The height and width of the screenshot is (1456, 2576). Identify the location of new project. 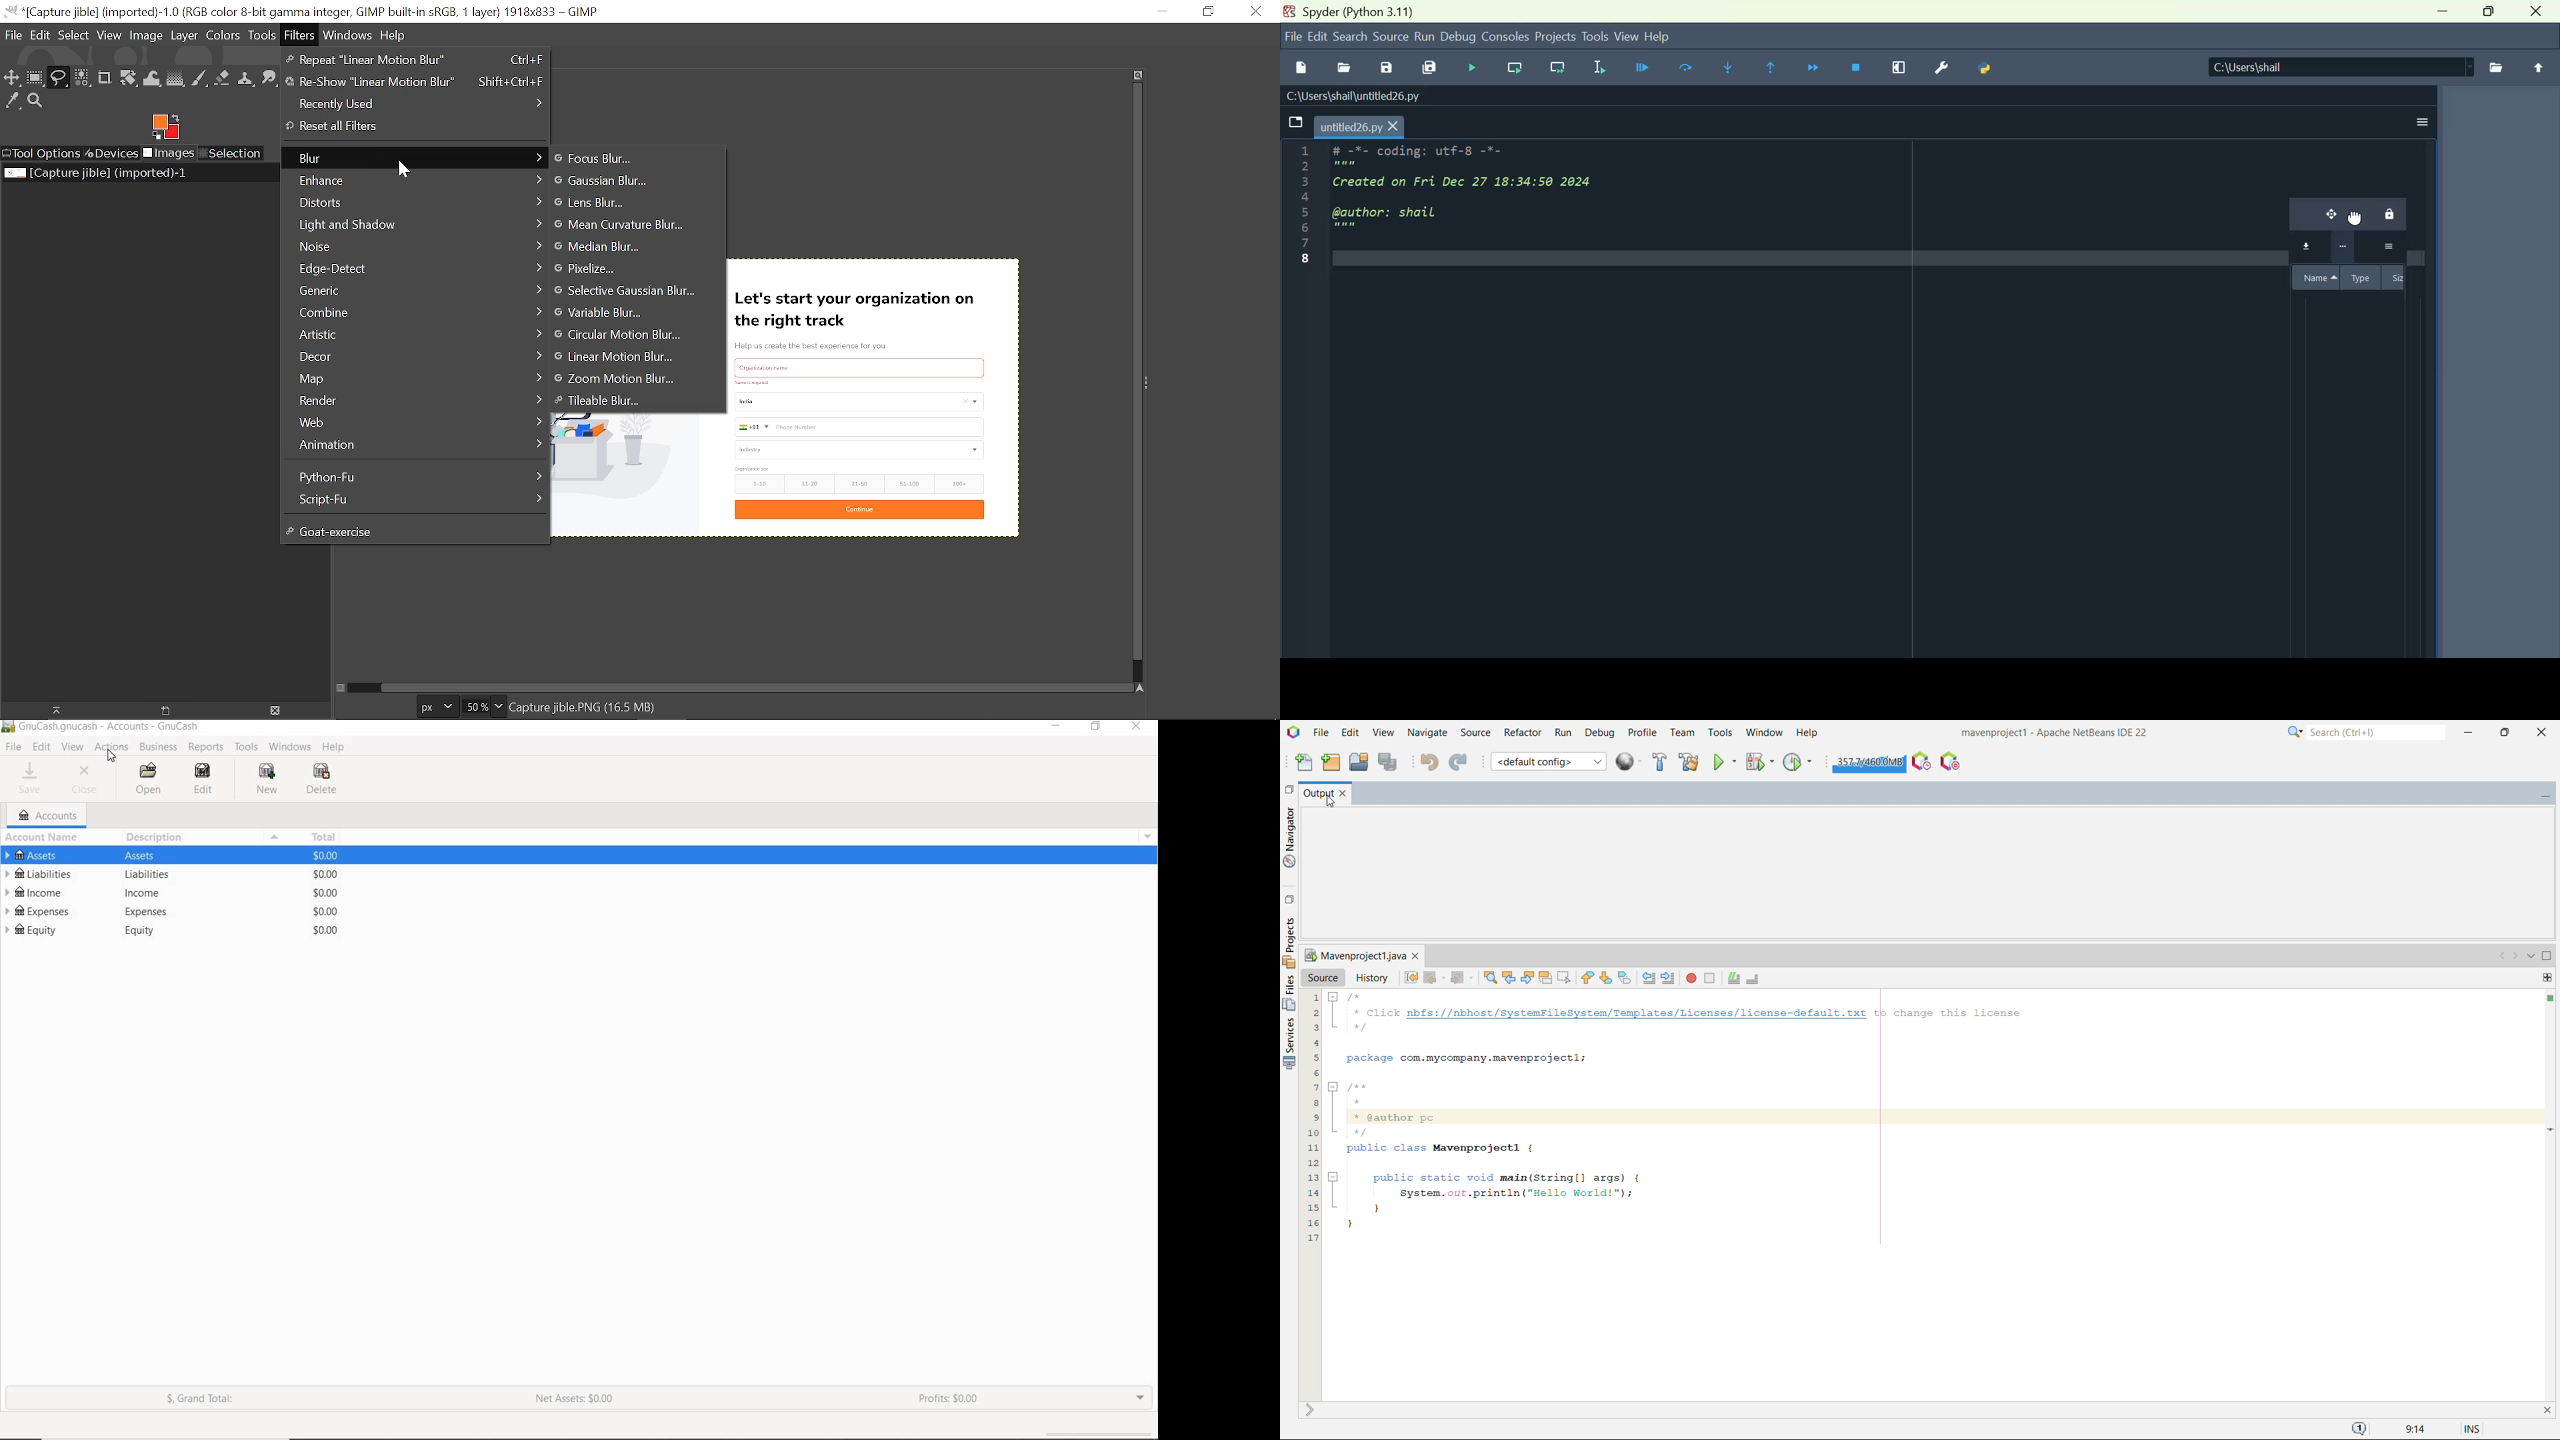
(1331, 761).